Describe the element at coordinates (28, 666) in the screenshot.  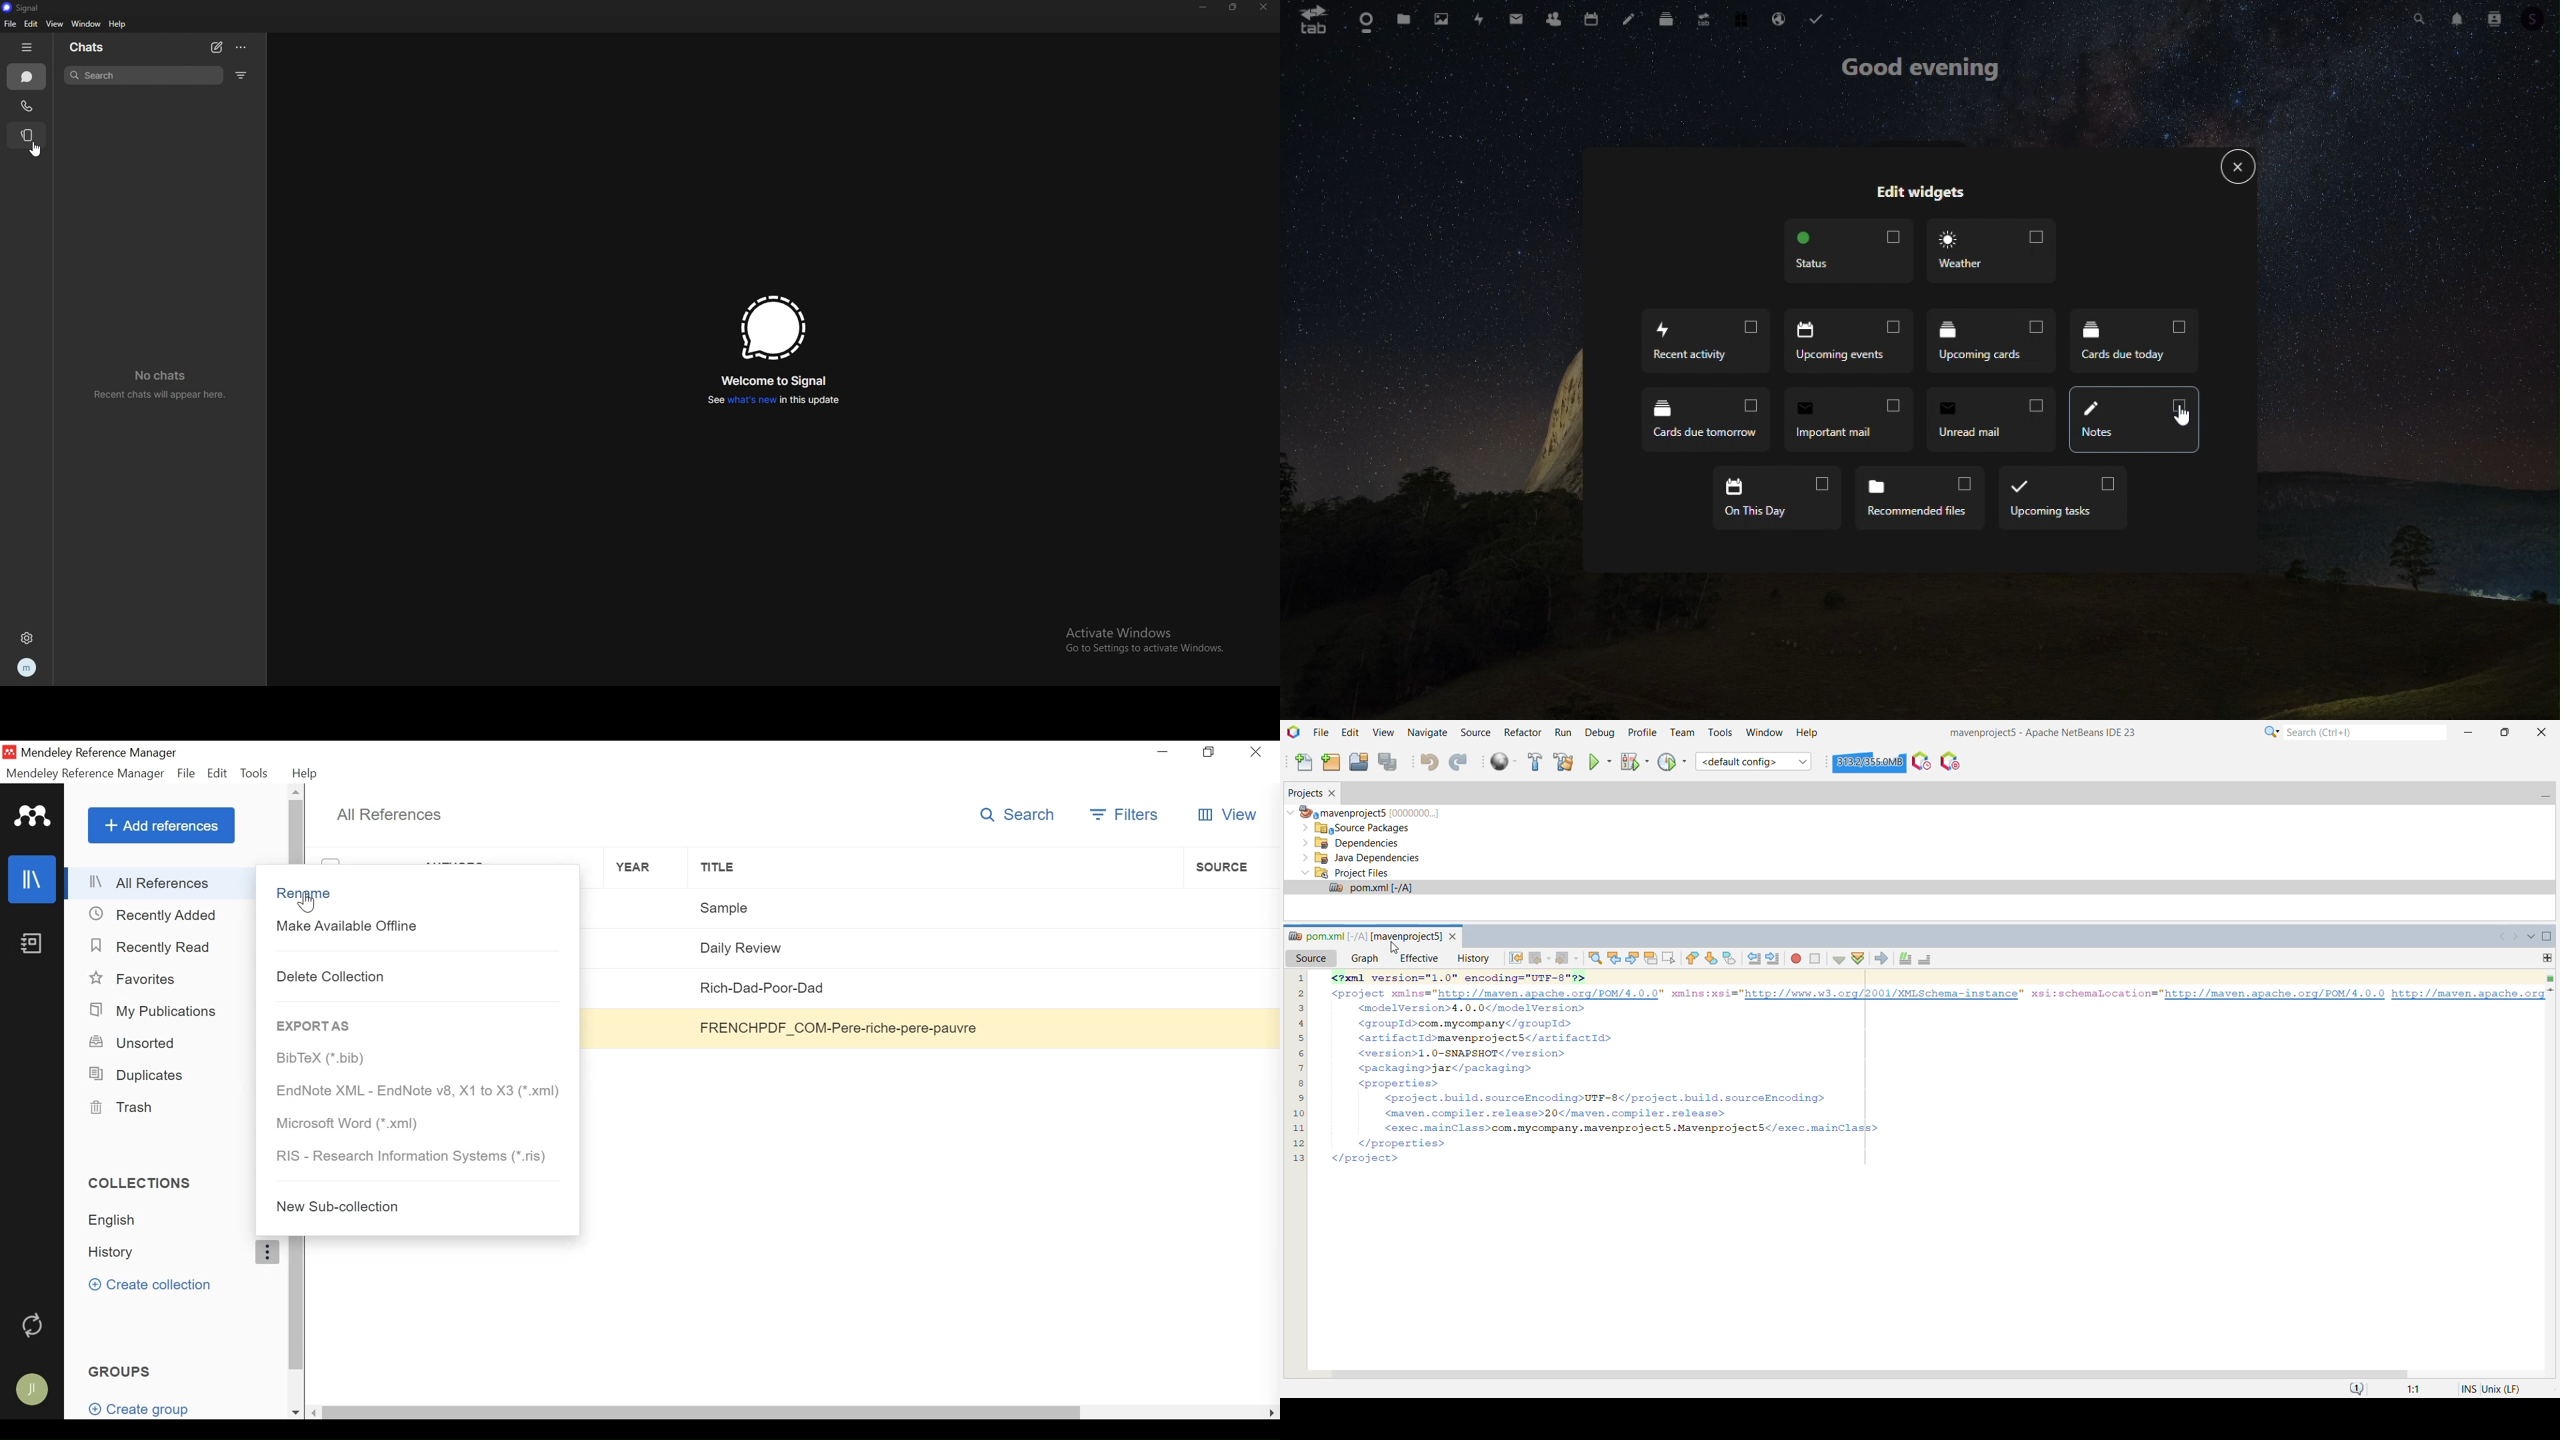
I see `profile` at that location.